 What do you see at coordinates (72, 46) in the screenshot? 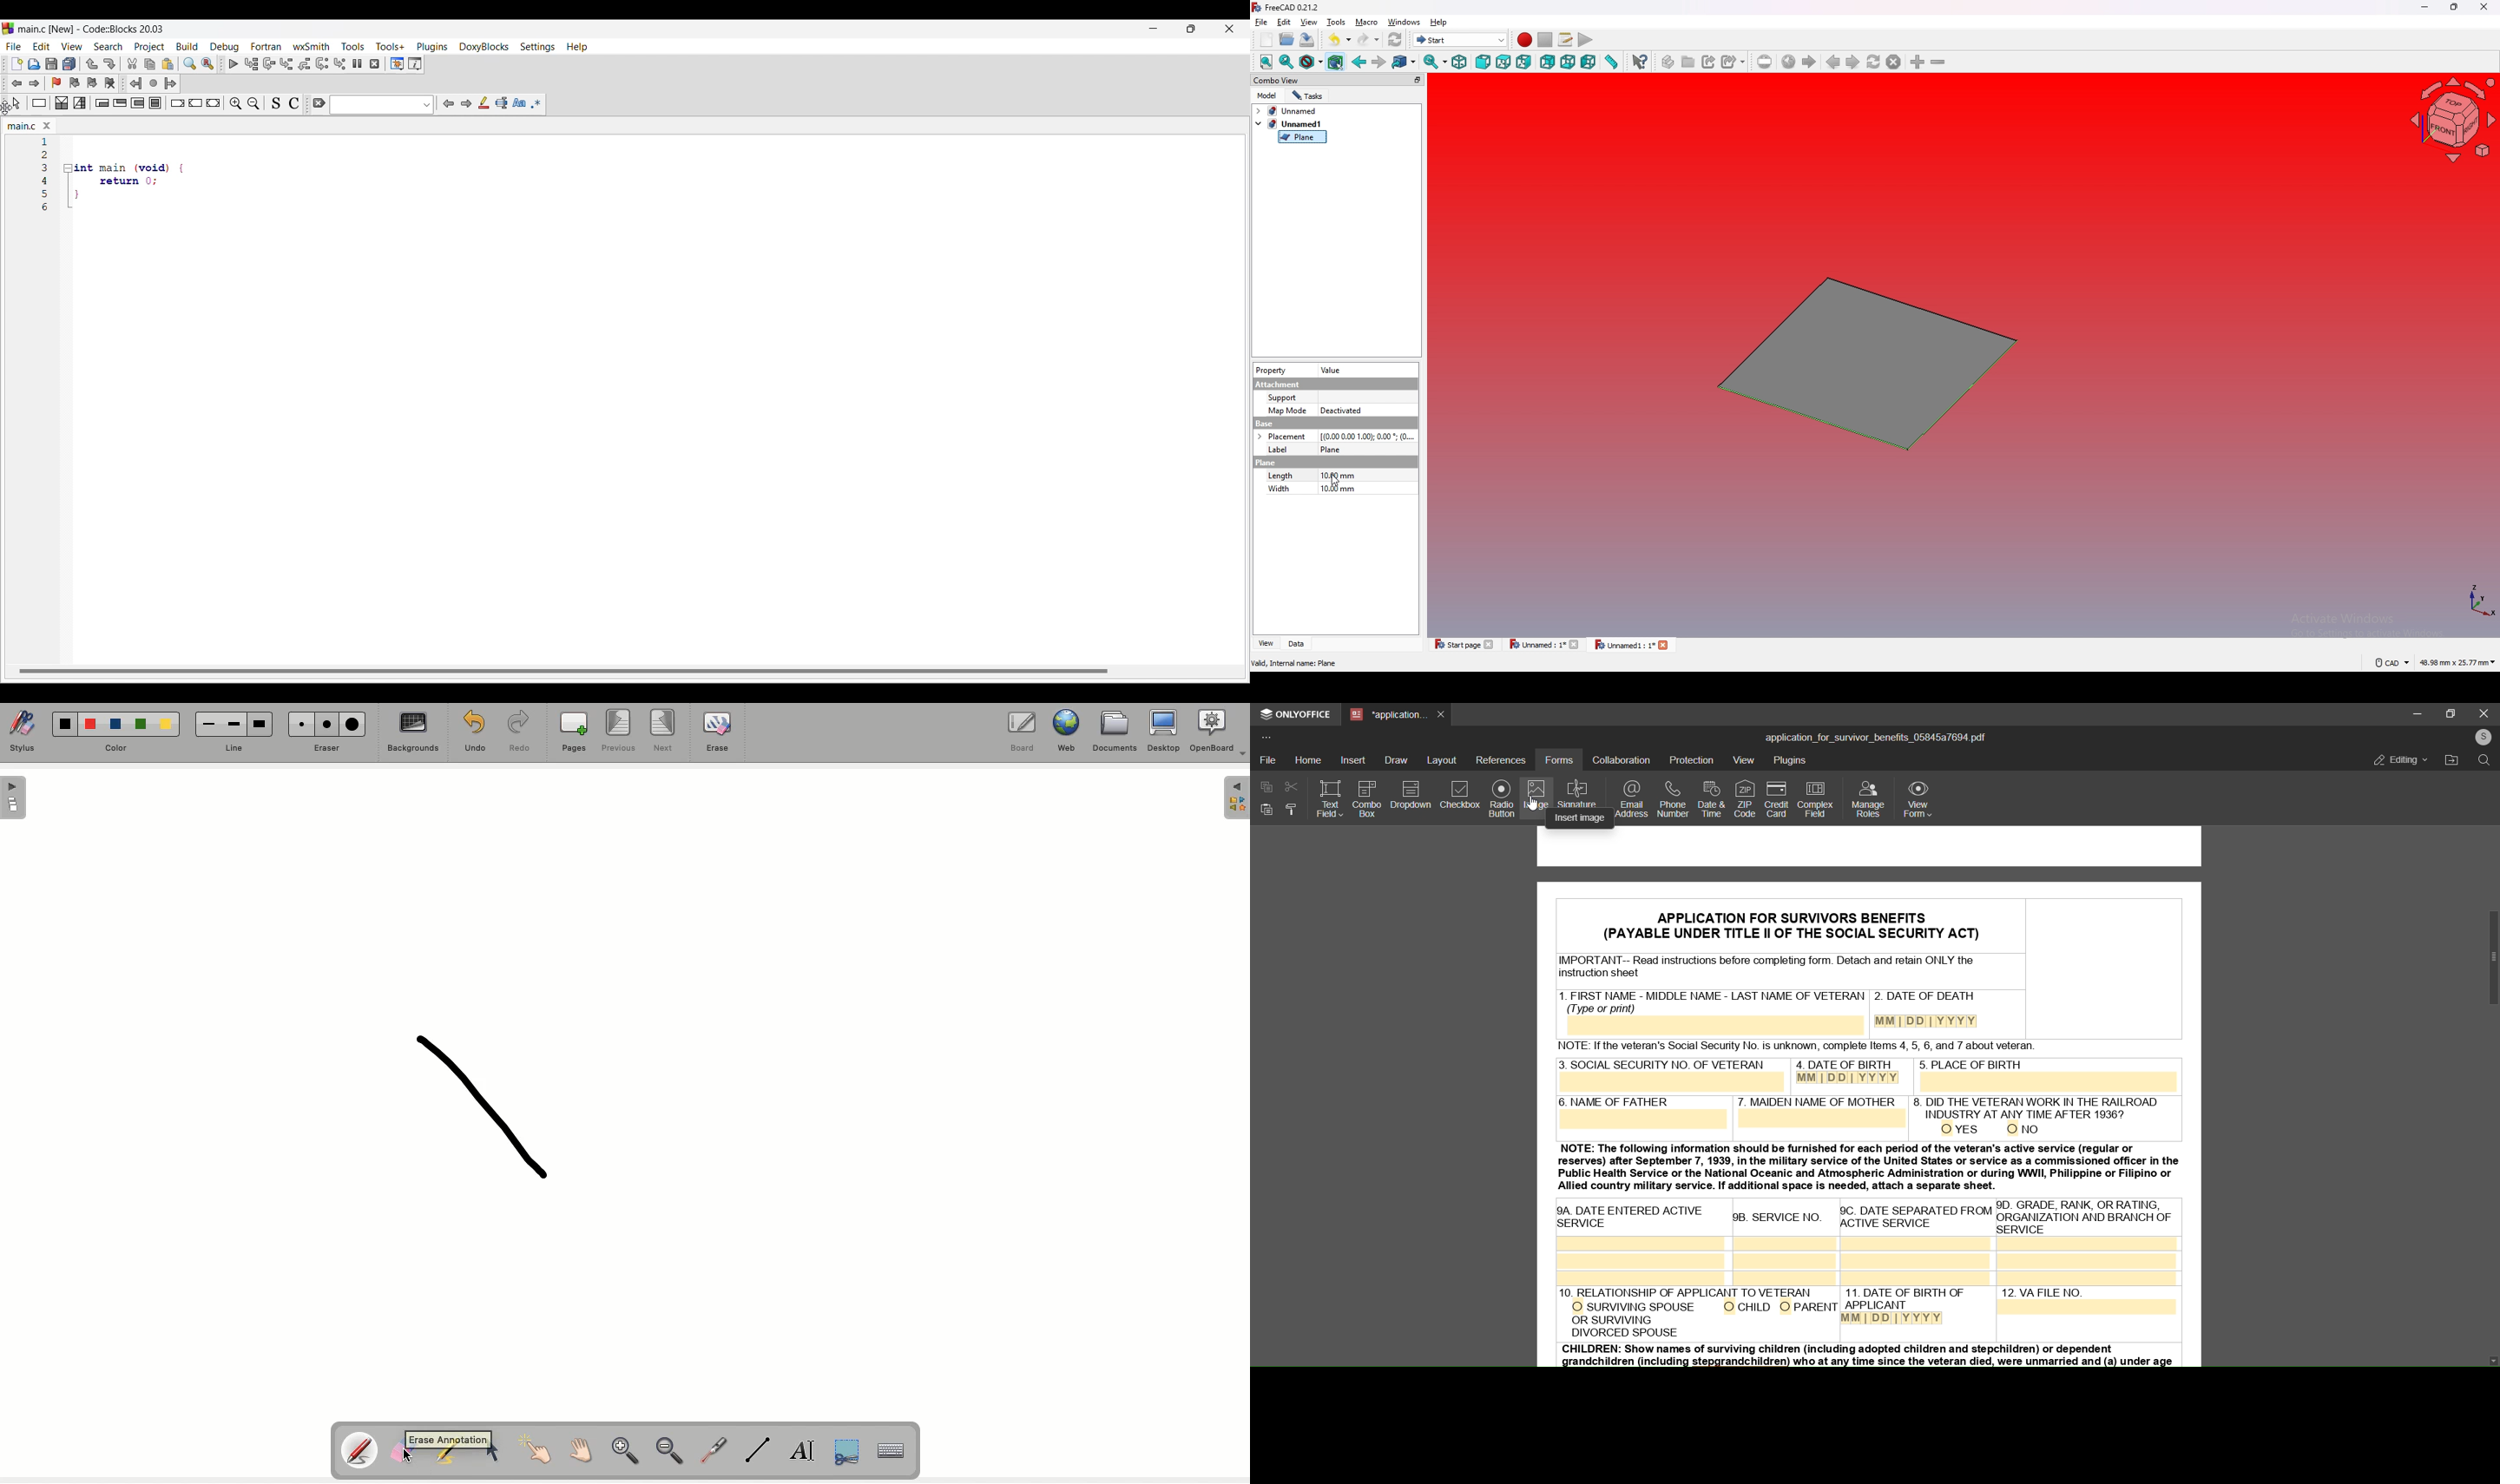
I see `View menu` at bounding box center [72, 46].